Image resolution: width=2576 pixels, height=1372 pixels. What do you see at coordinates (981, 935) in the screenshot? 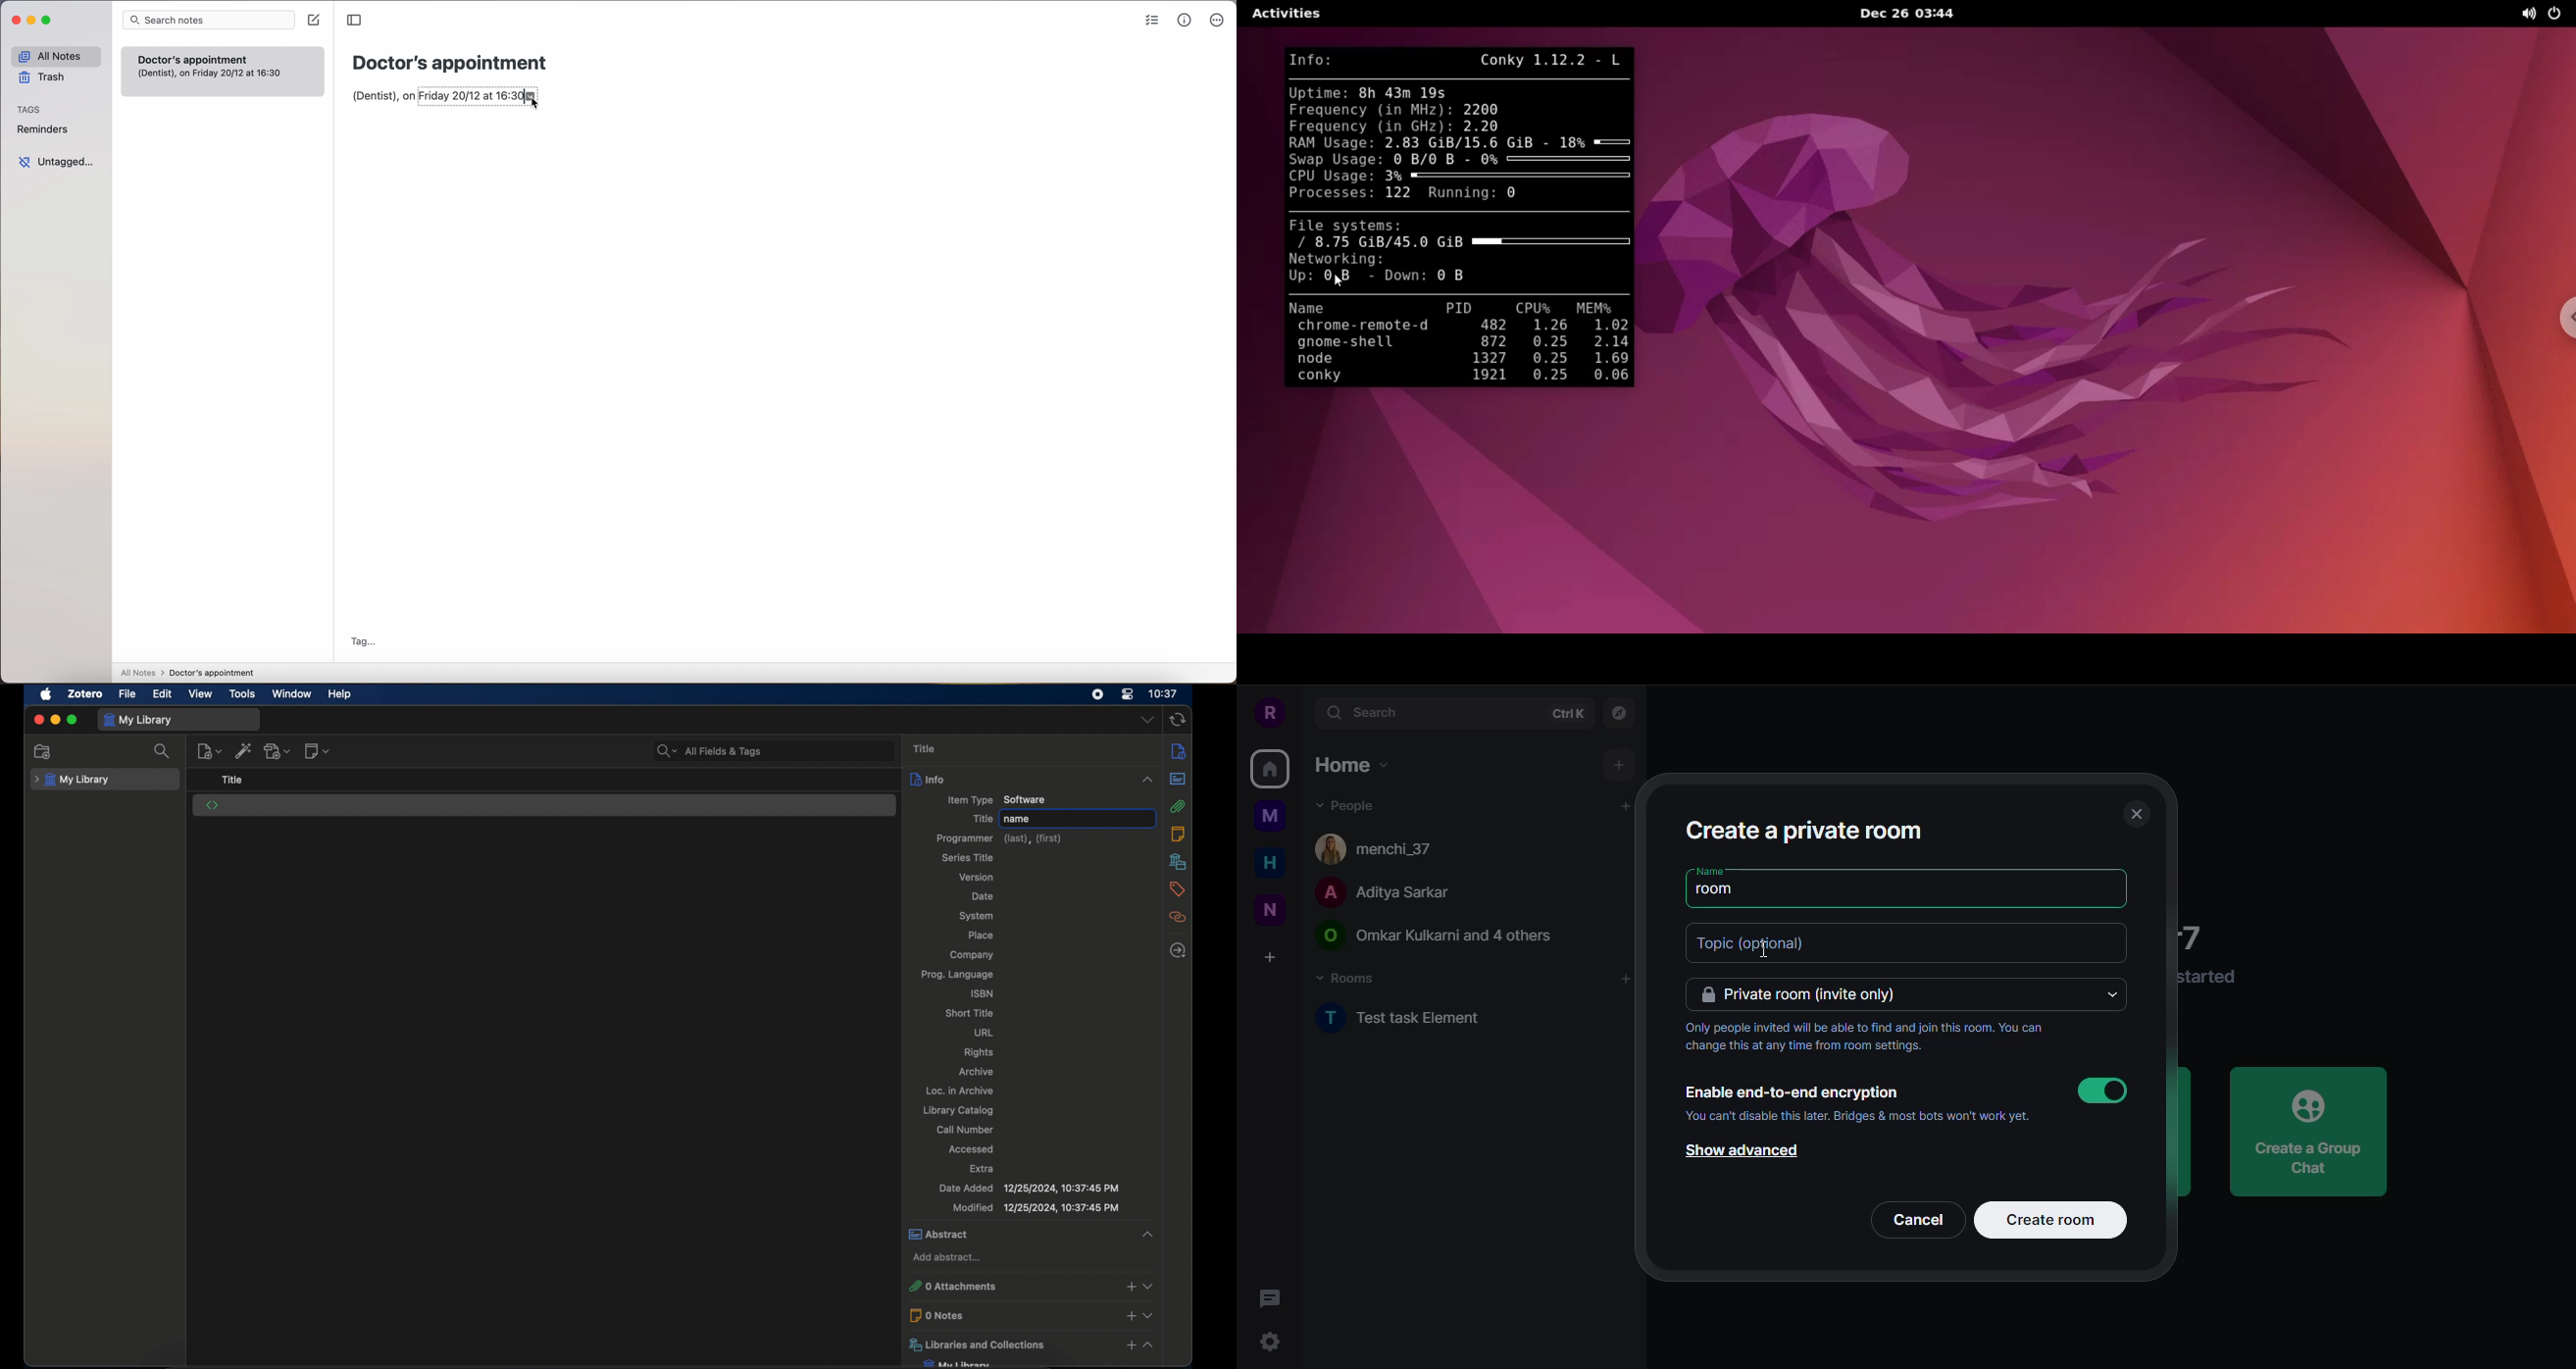
I see `lace` at bounding box center [981, 935].